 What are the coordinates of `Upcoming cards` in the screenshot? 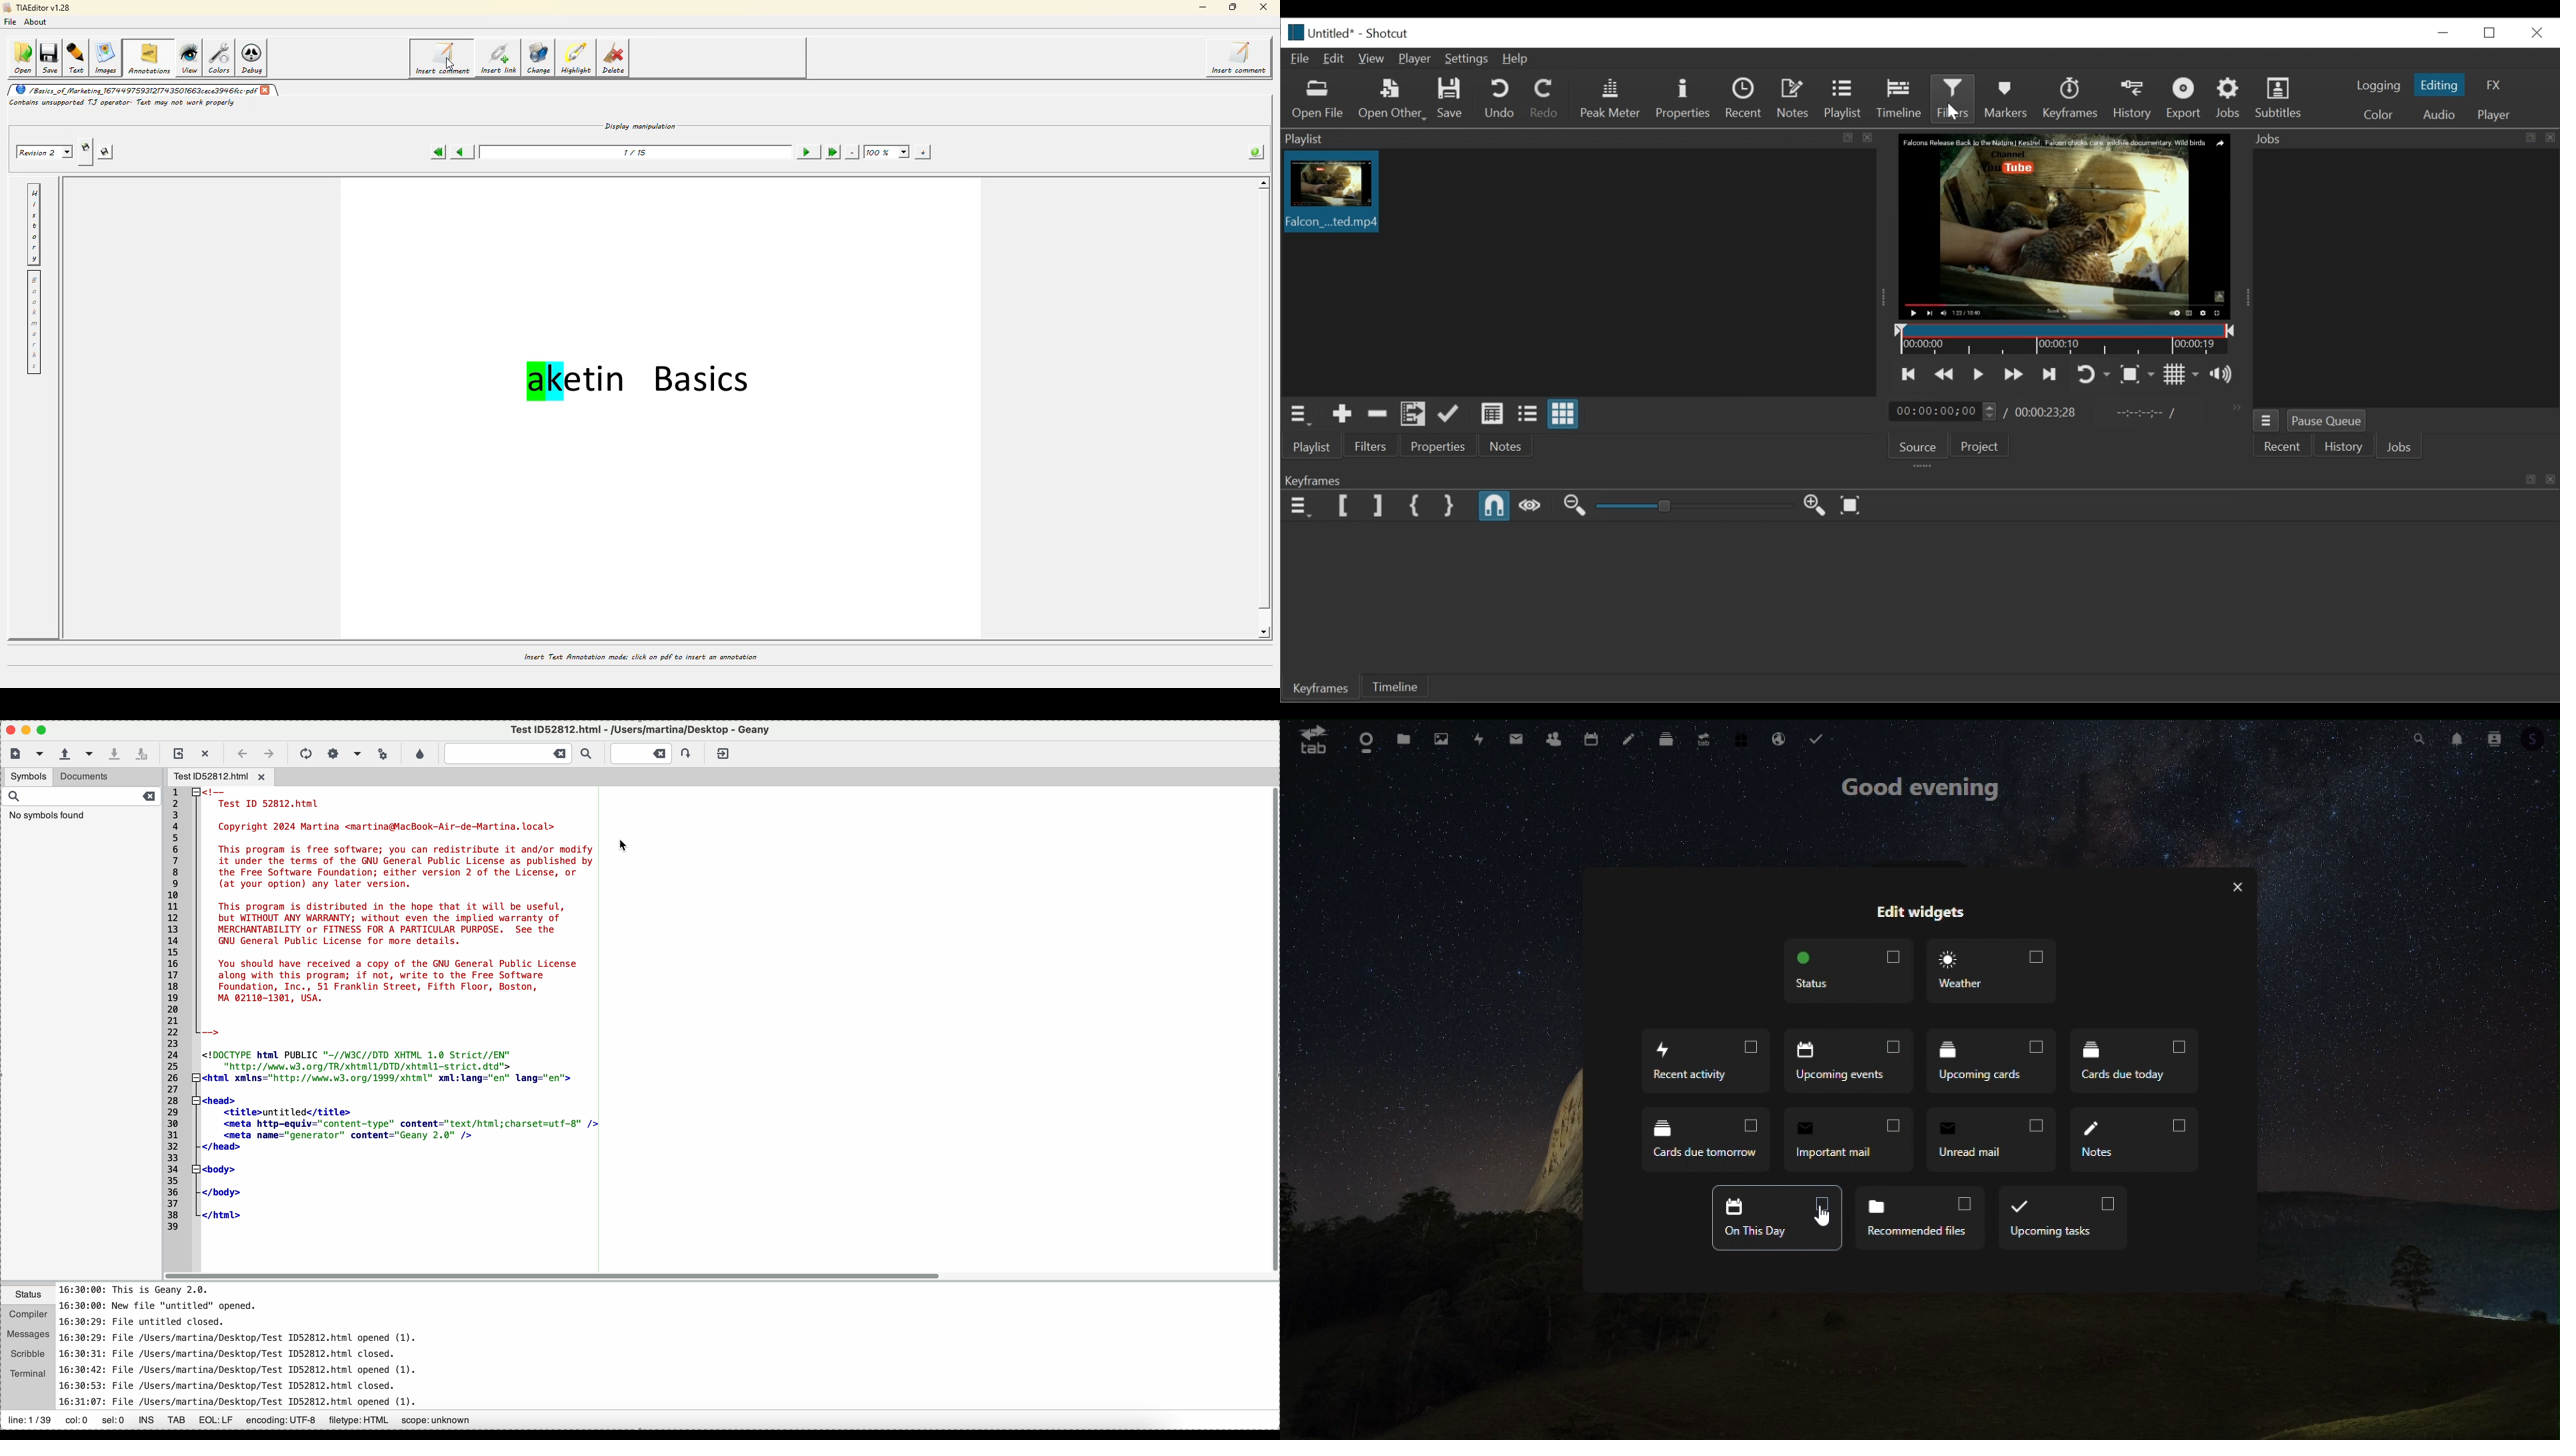 It's located at (1990, 1060).